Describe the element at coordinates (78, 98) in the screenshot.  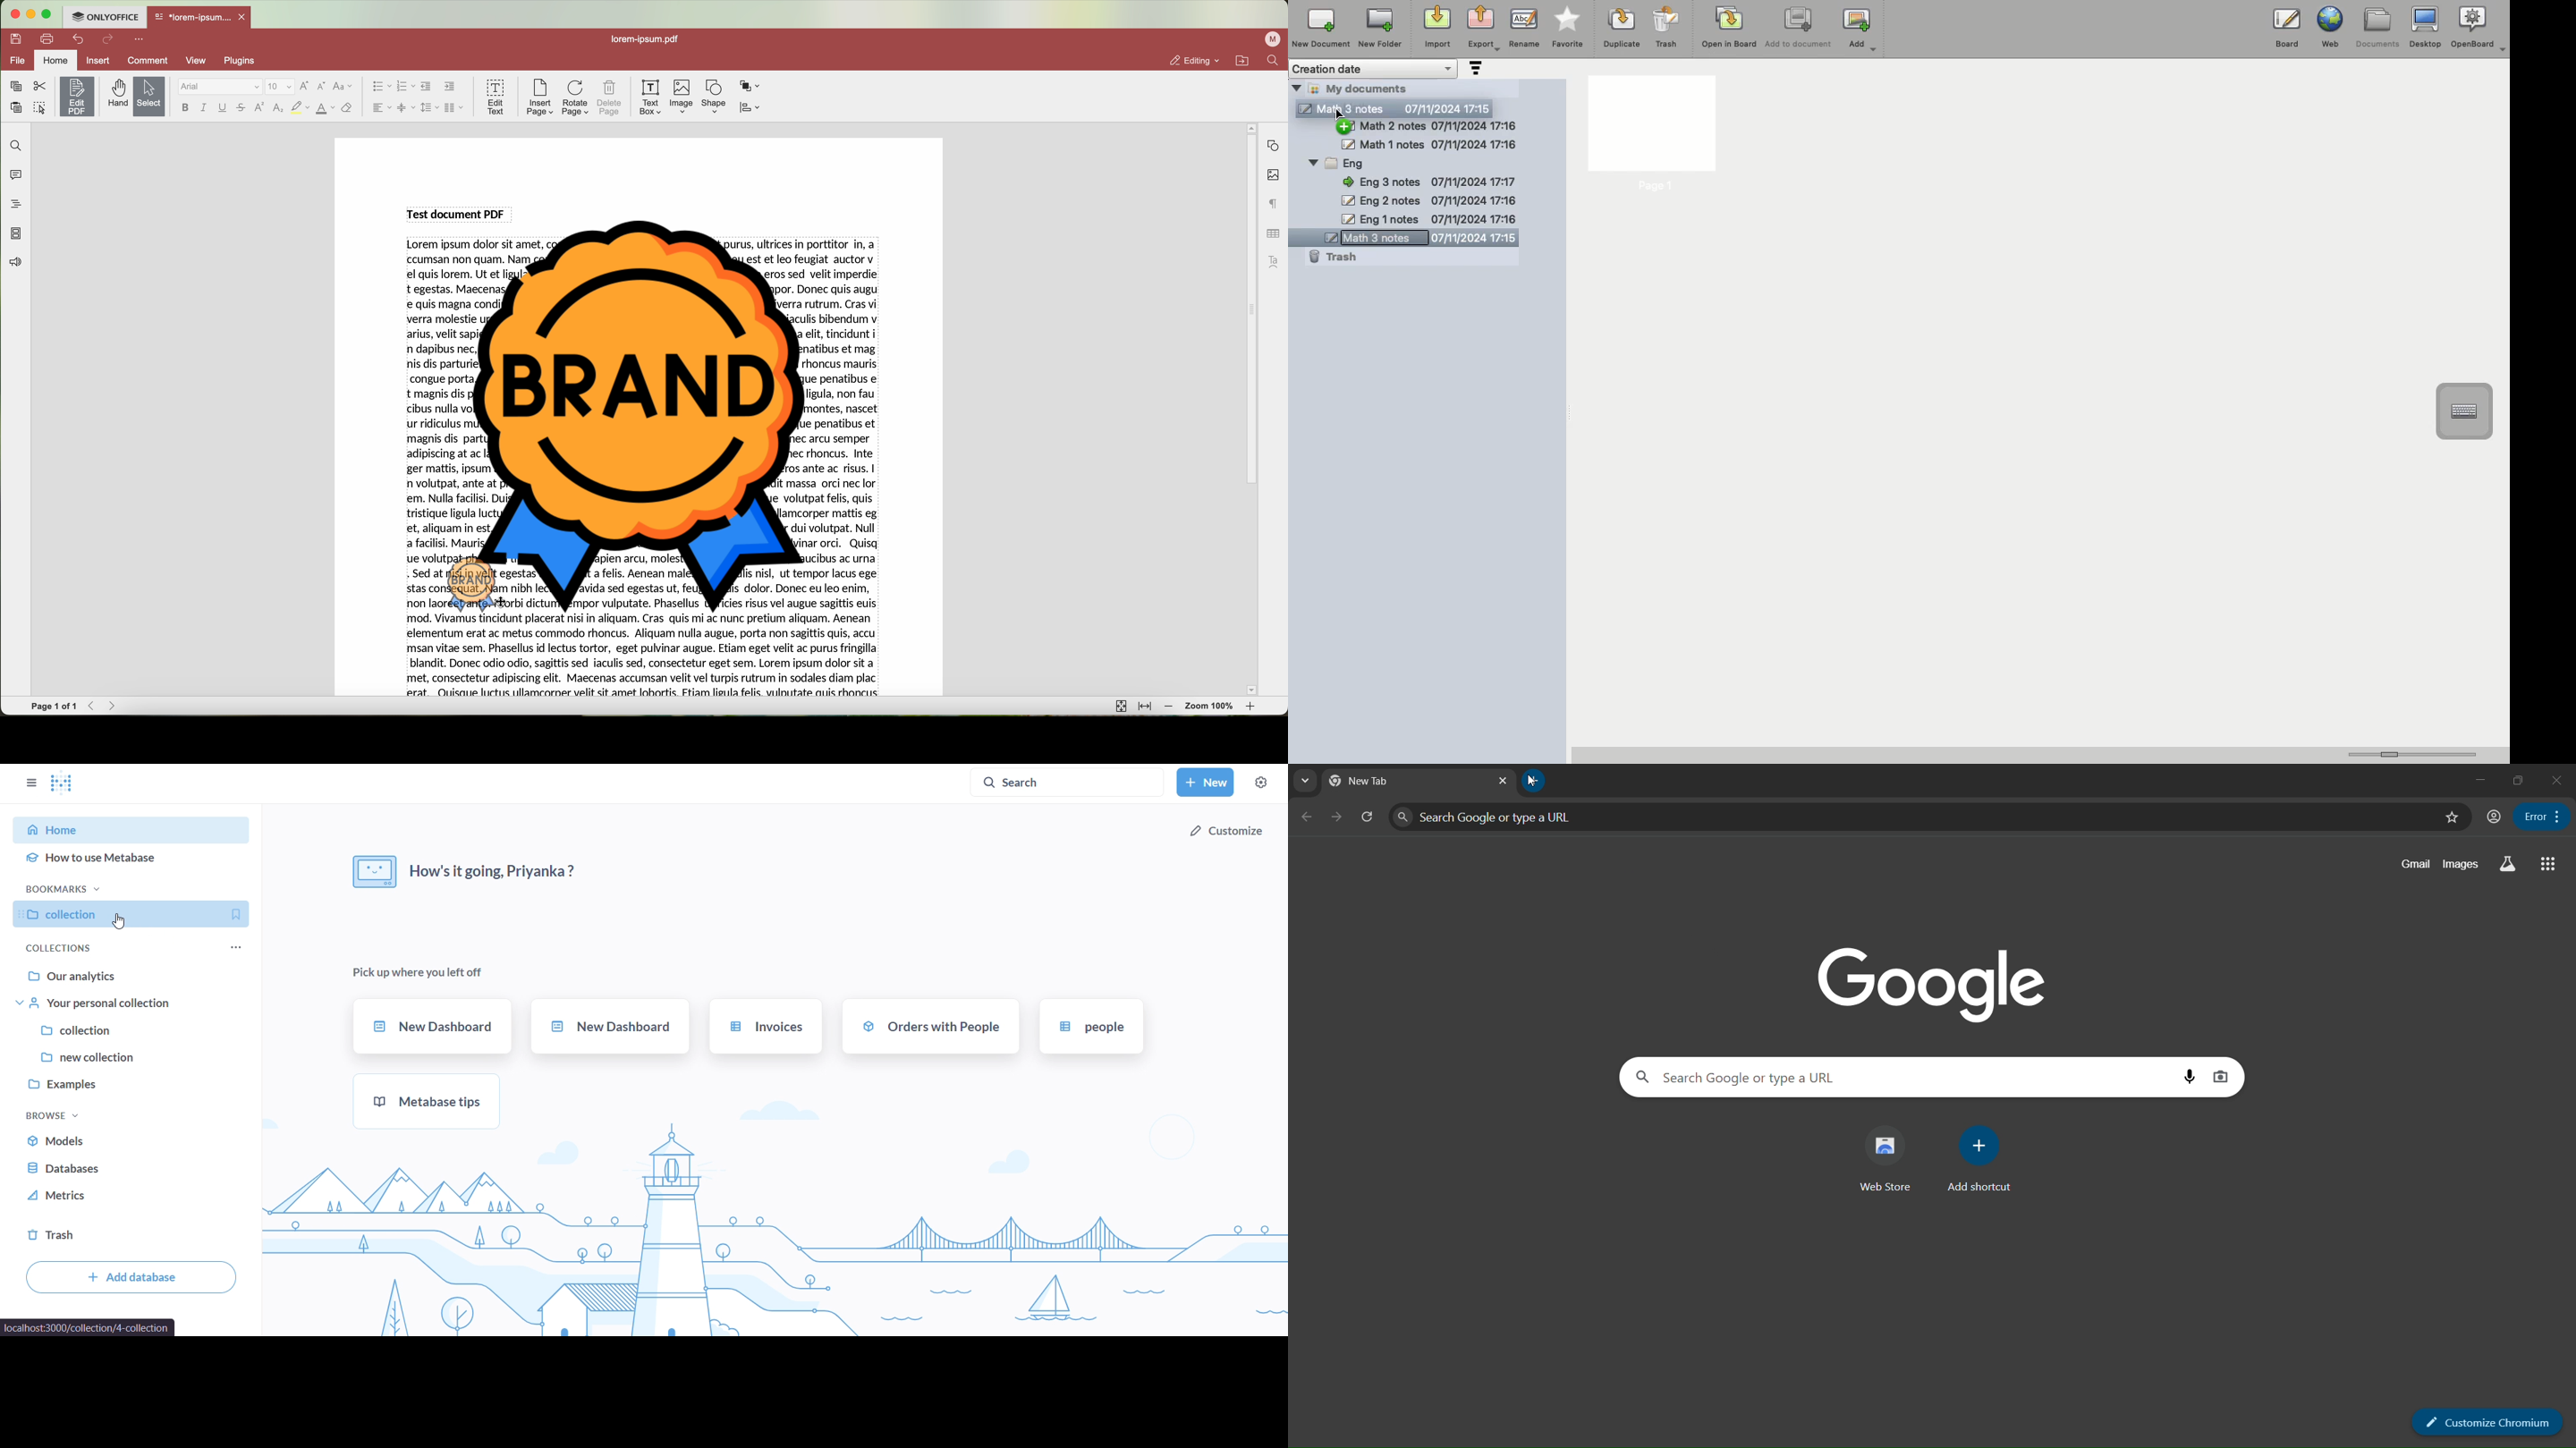
I see `click on edit PDF` at that location.